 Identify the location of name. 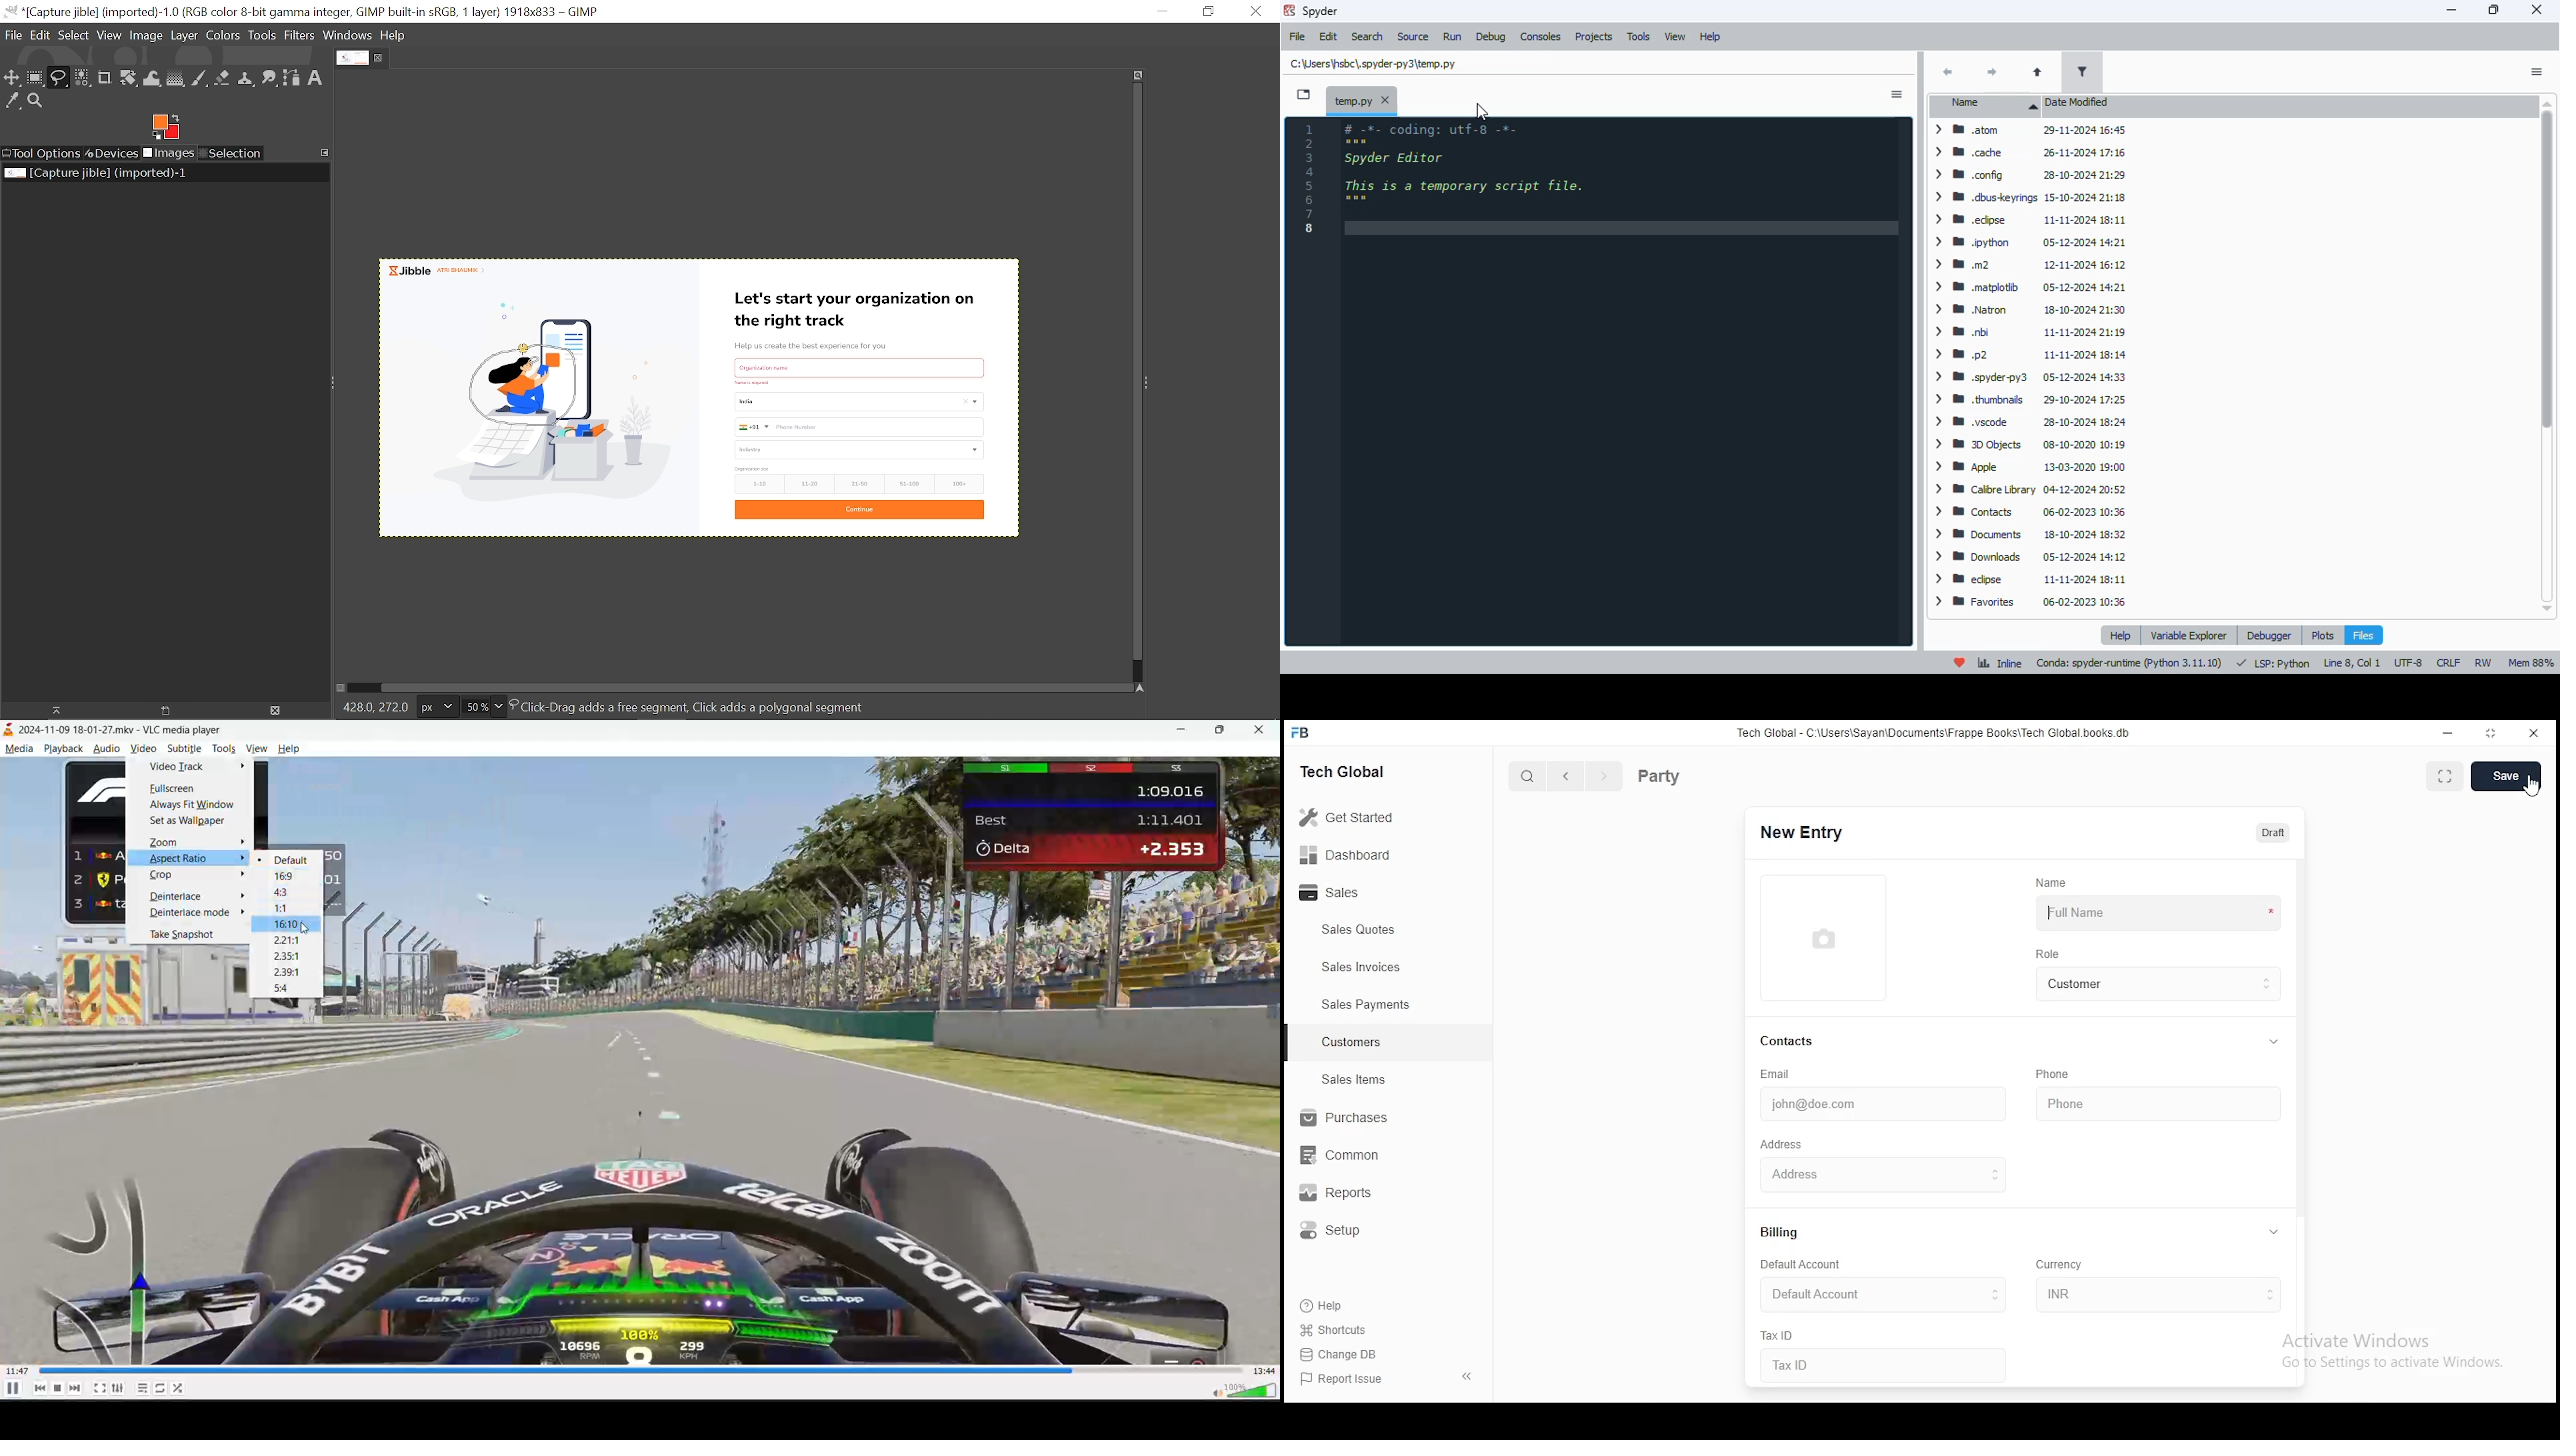
(2056, 883).